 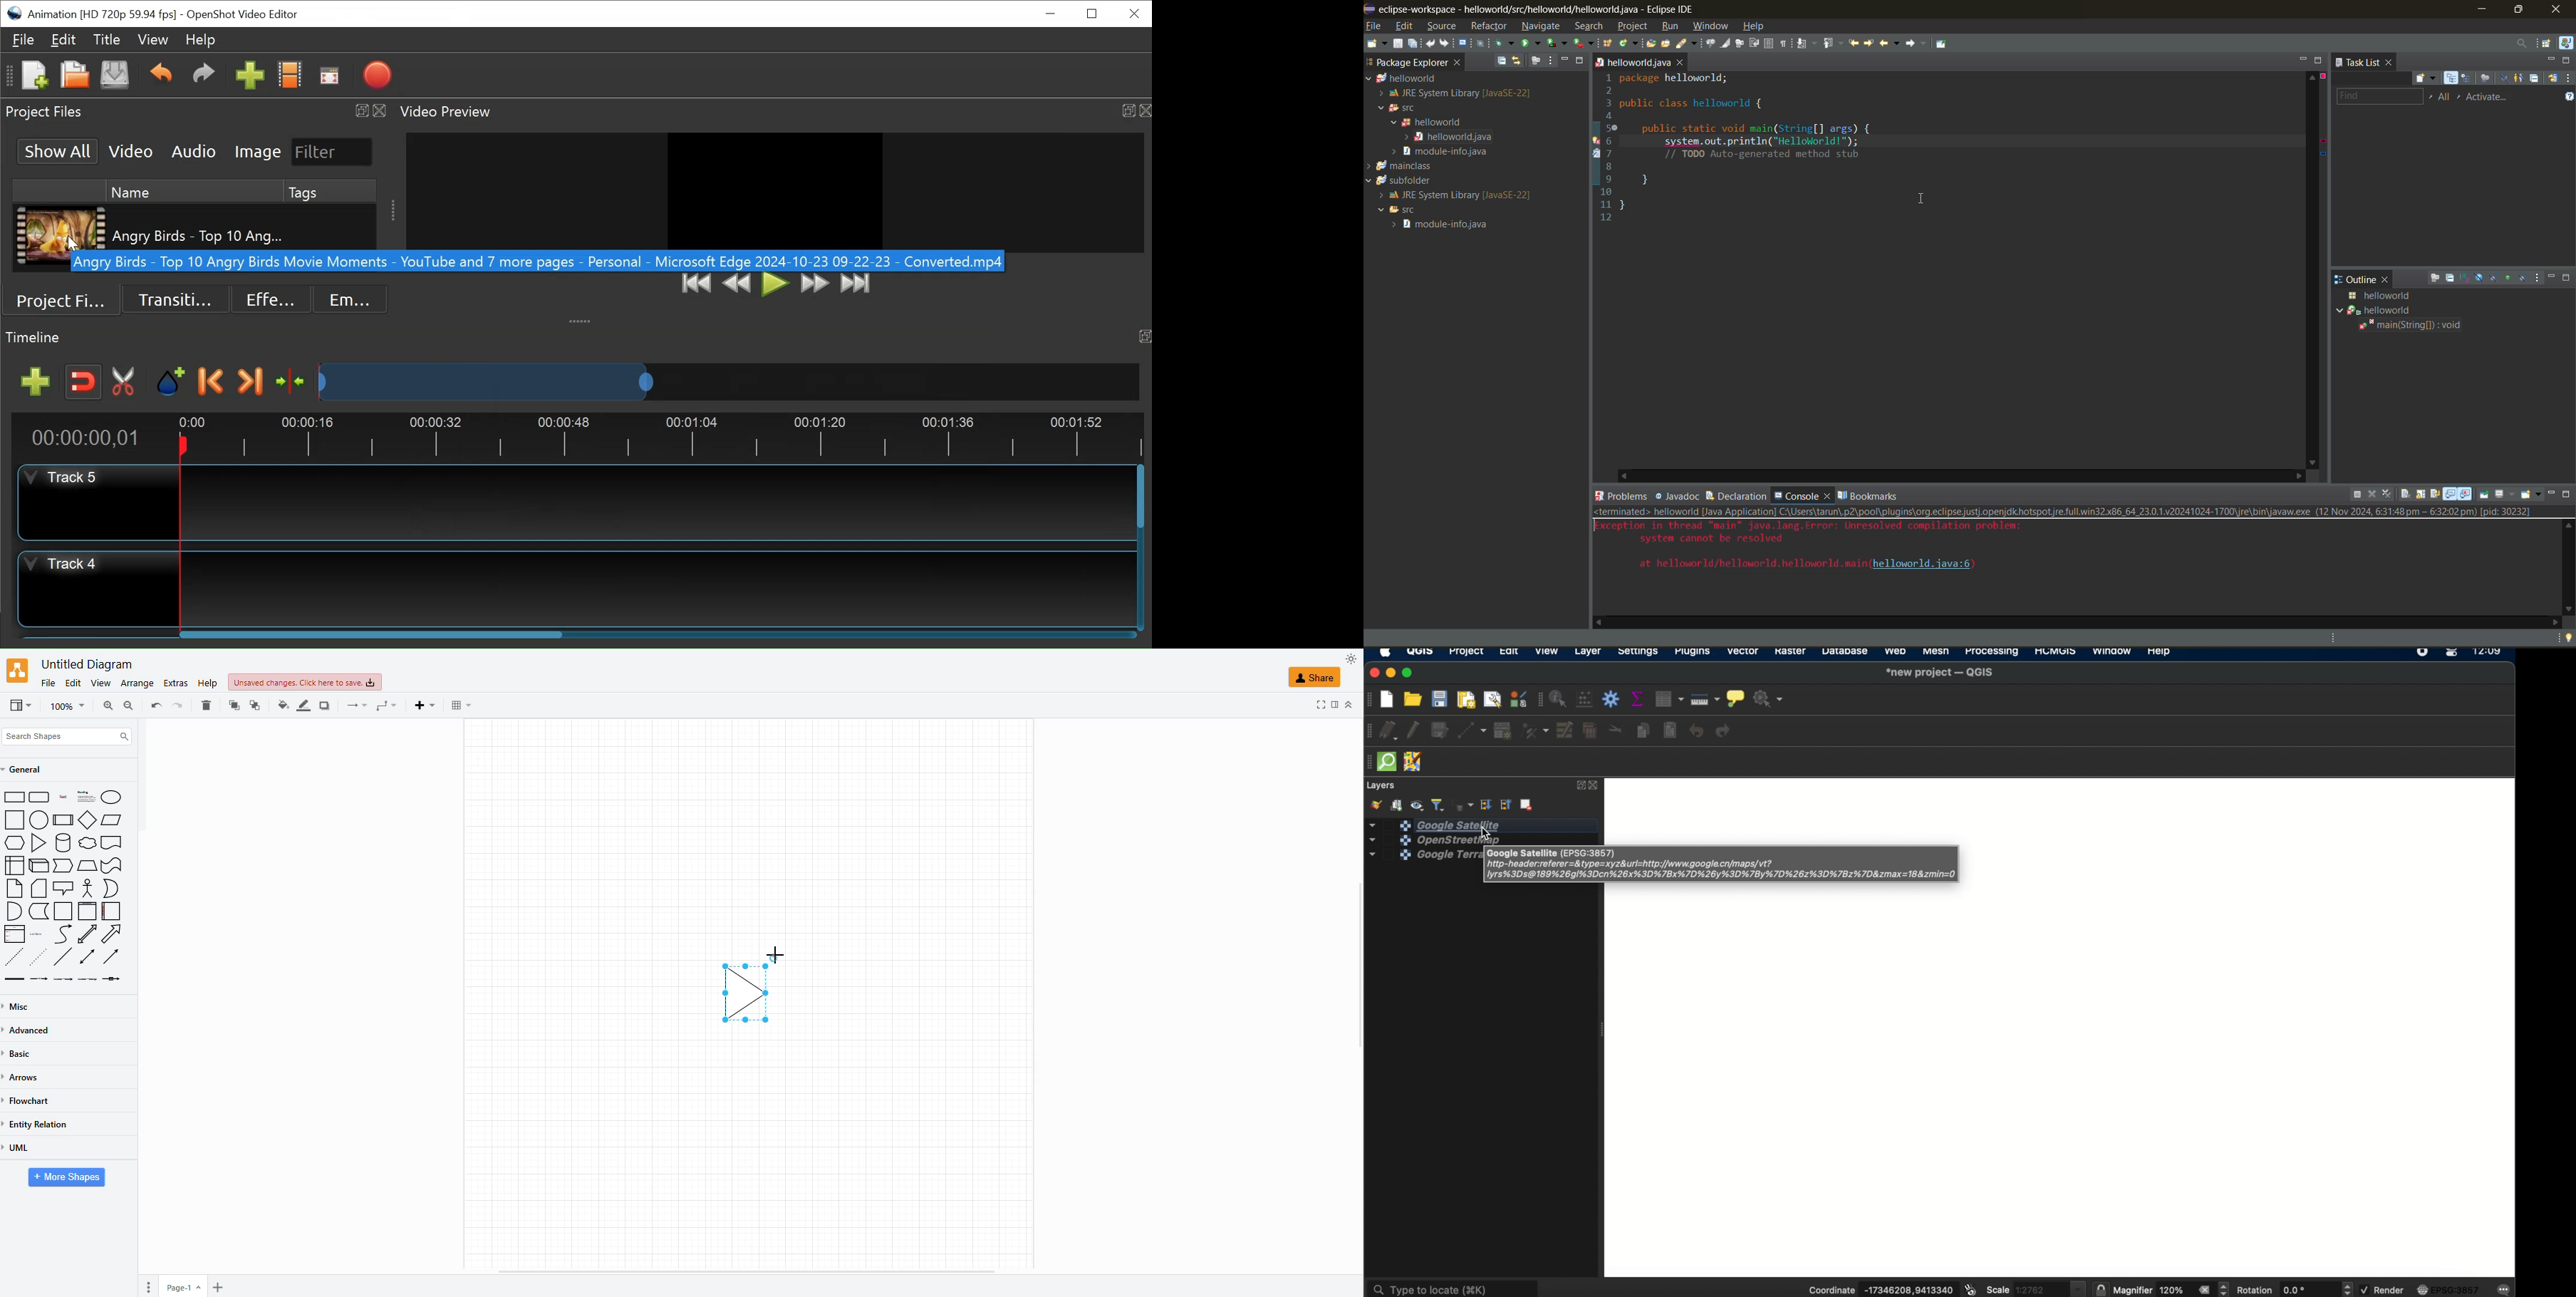 I want to click on paste features, so click(x=1671, y=731).